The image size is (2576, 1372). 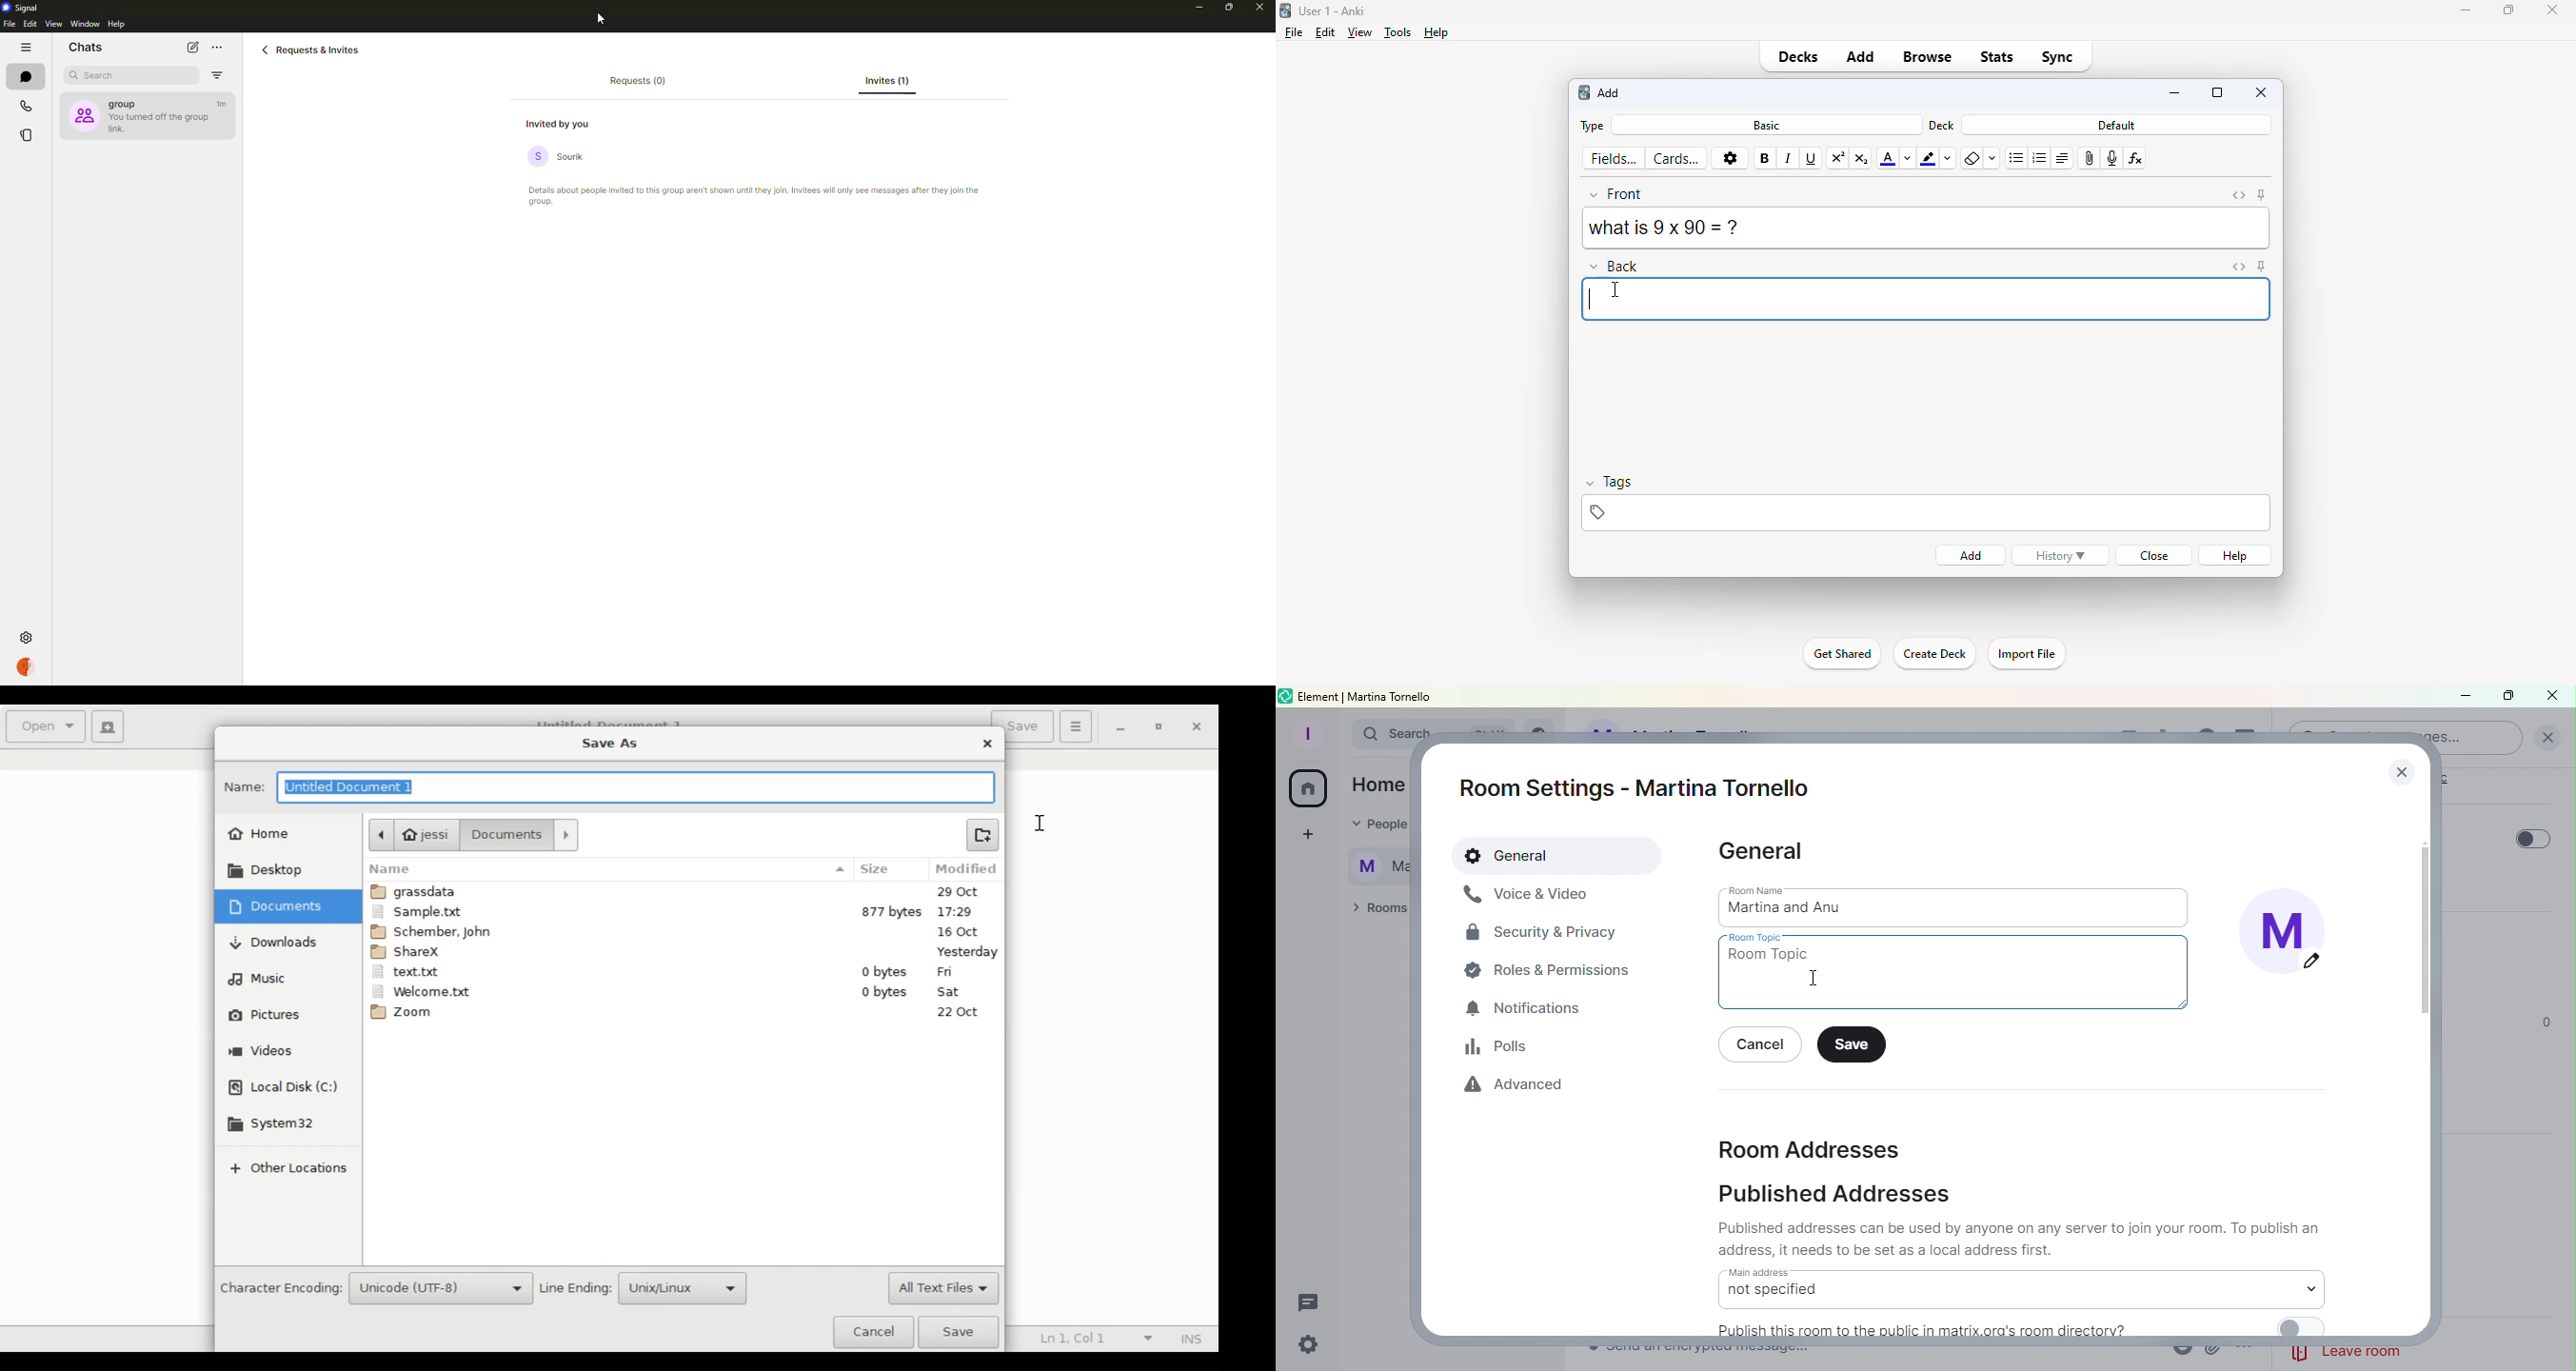 I want to click on Create a space, so click(x=1305, y=837).